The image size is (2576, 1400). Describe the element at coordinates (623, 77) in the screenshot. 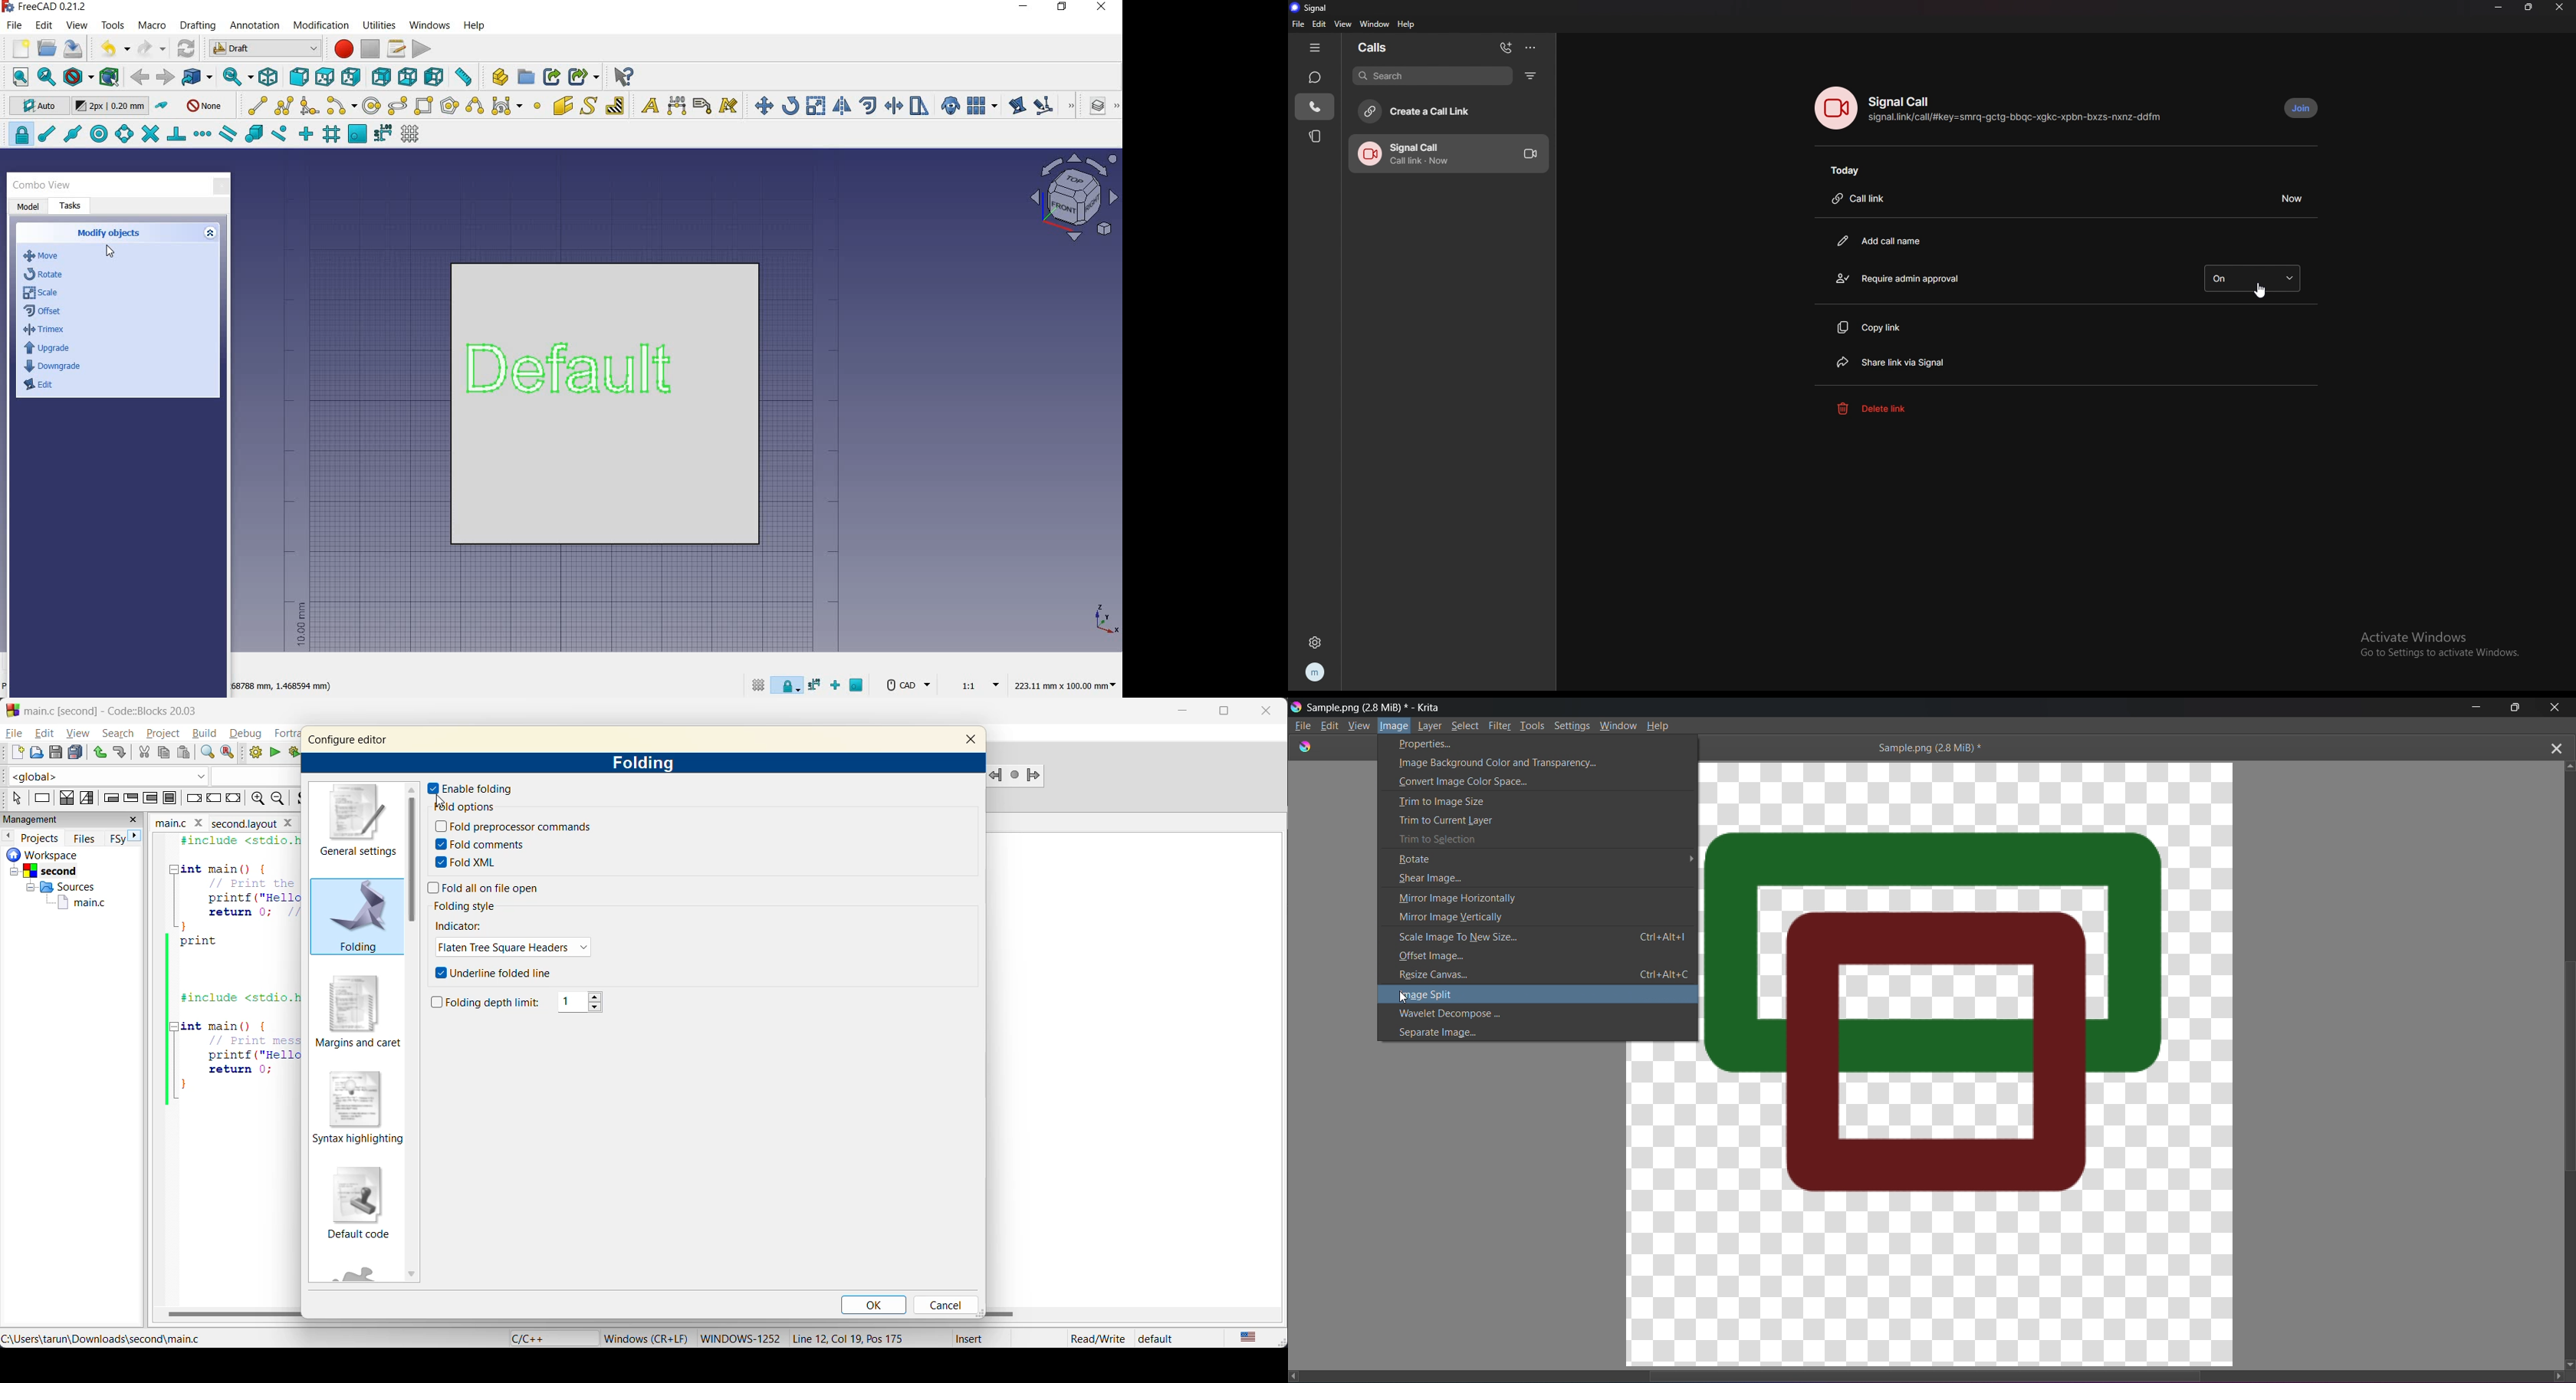

I see `what's this?` at that location.